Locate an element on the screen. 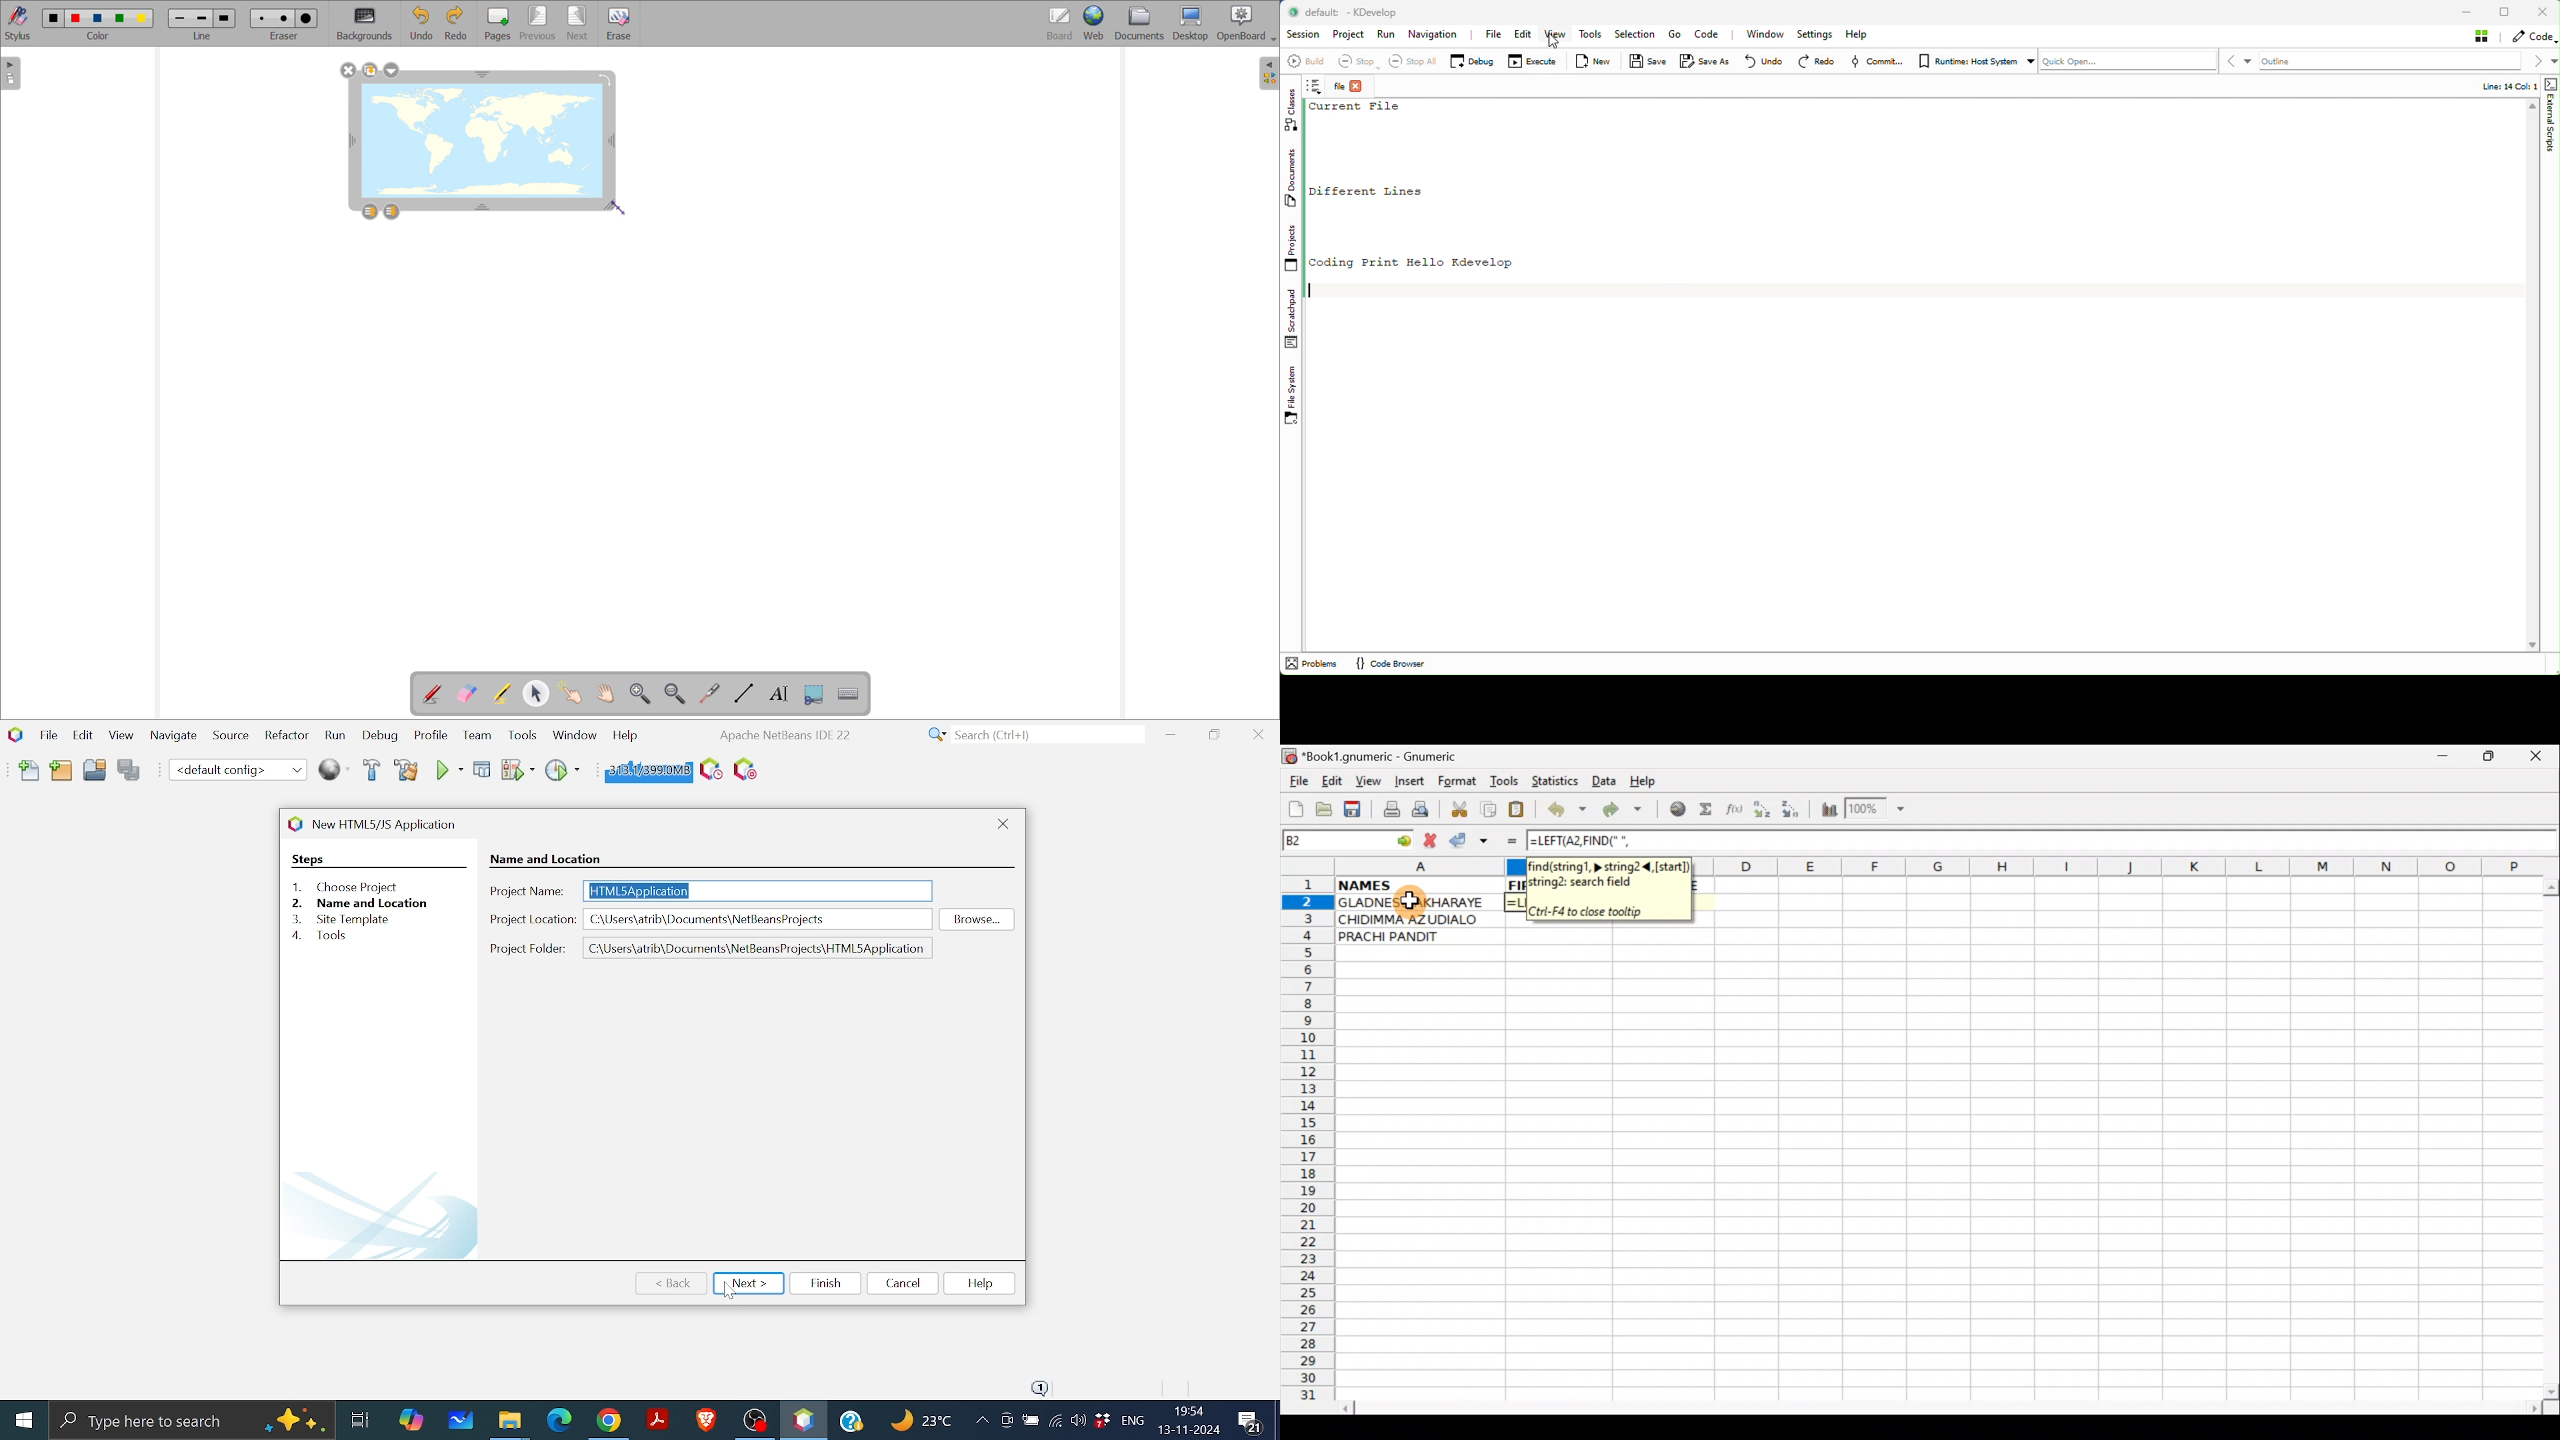 The width and height of the screenshot is (2576, 1456). virtual keyboard is located at coordinates (848, 694).